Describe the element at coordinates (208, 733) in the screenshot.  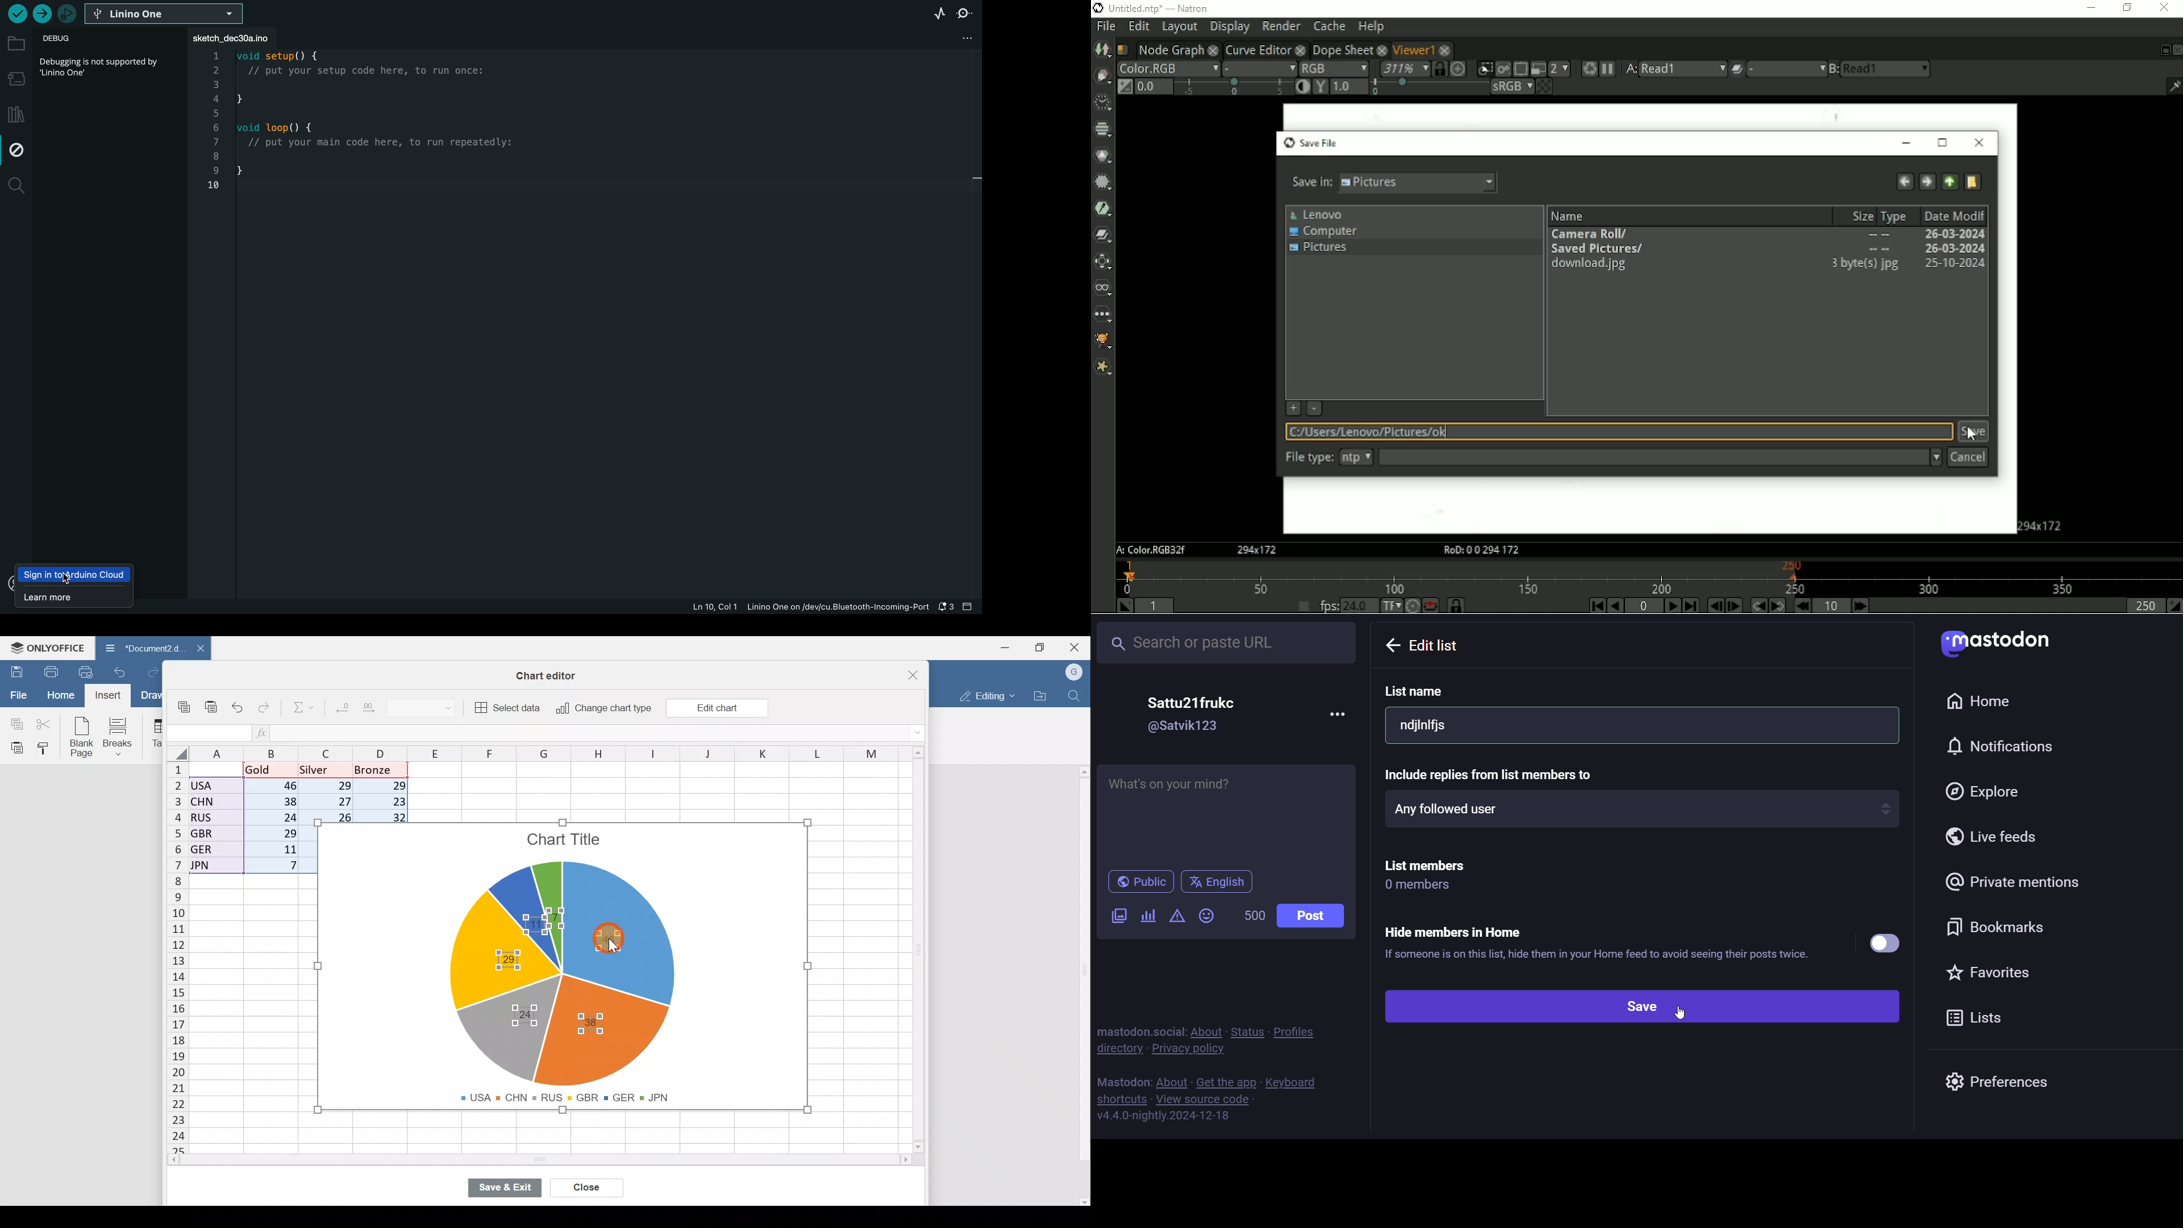
I see `Cell name` at that location.